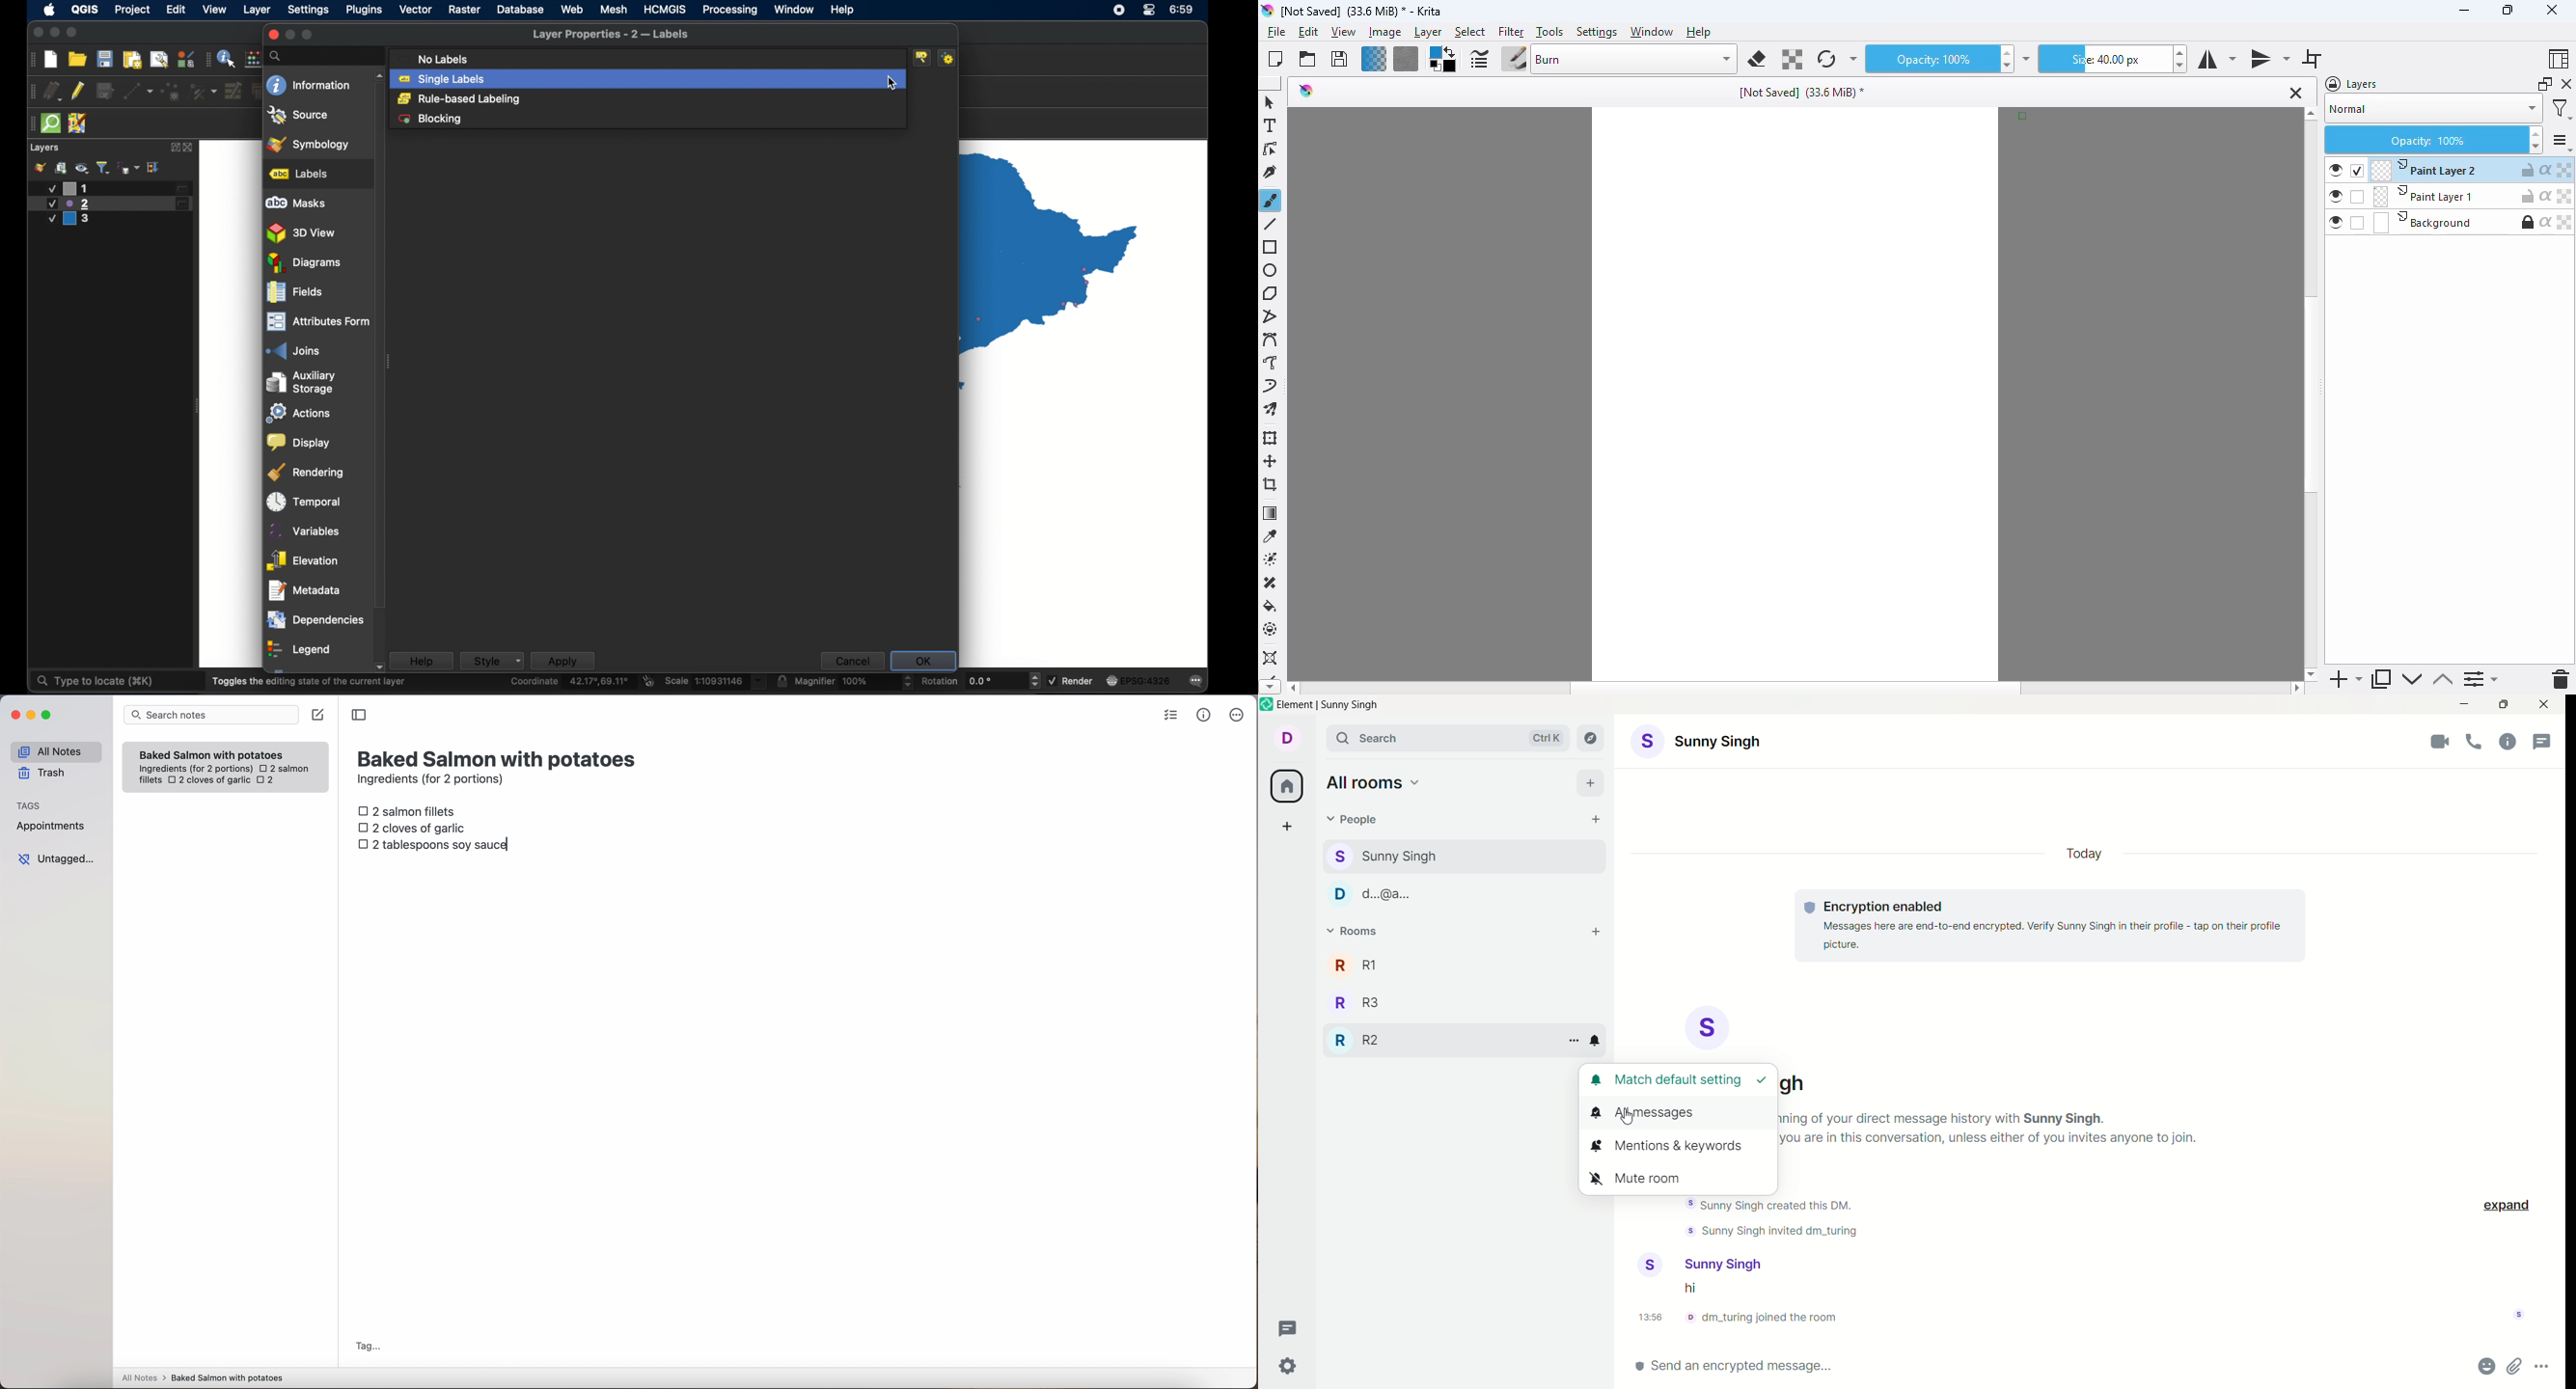 Image resolution: width=2576 pixels, height=1400 pixels. What do you see at coordinates (29, 805) in the screenshot?
I see `tags` at bounding box center [29, 805].